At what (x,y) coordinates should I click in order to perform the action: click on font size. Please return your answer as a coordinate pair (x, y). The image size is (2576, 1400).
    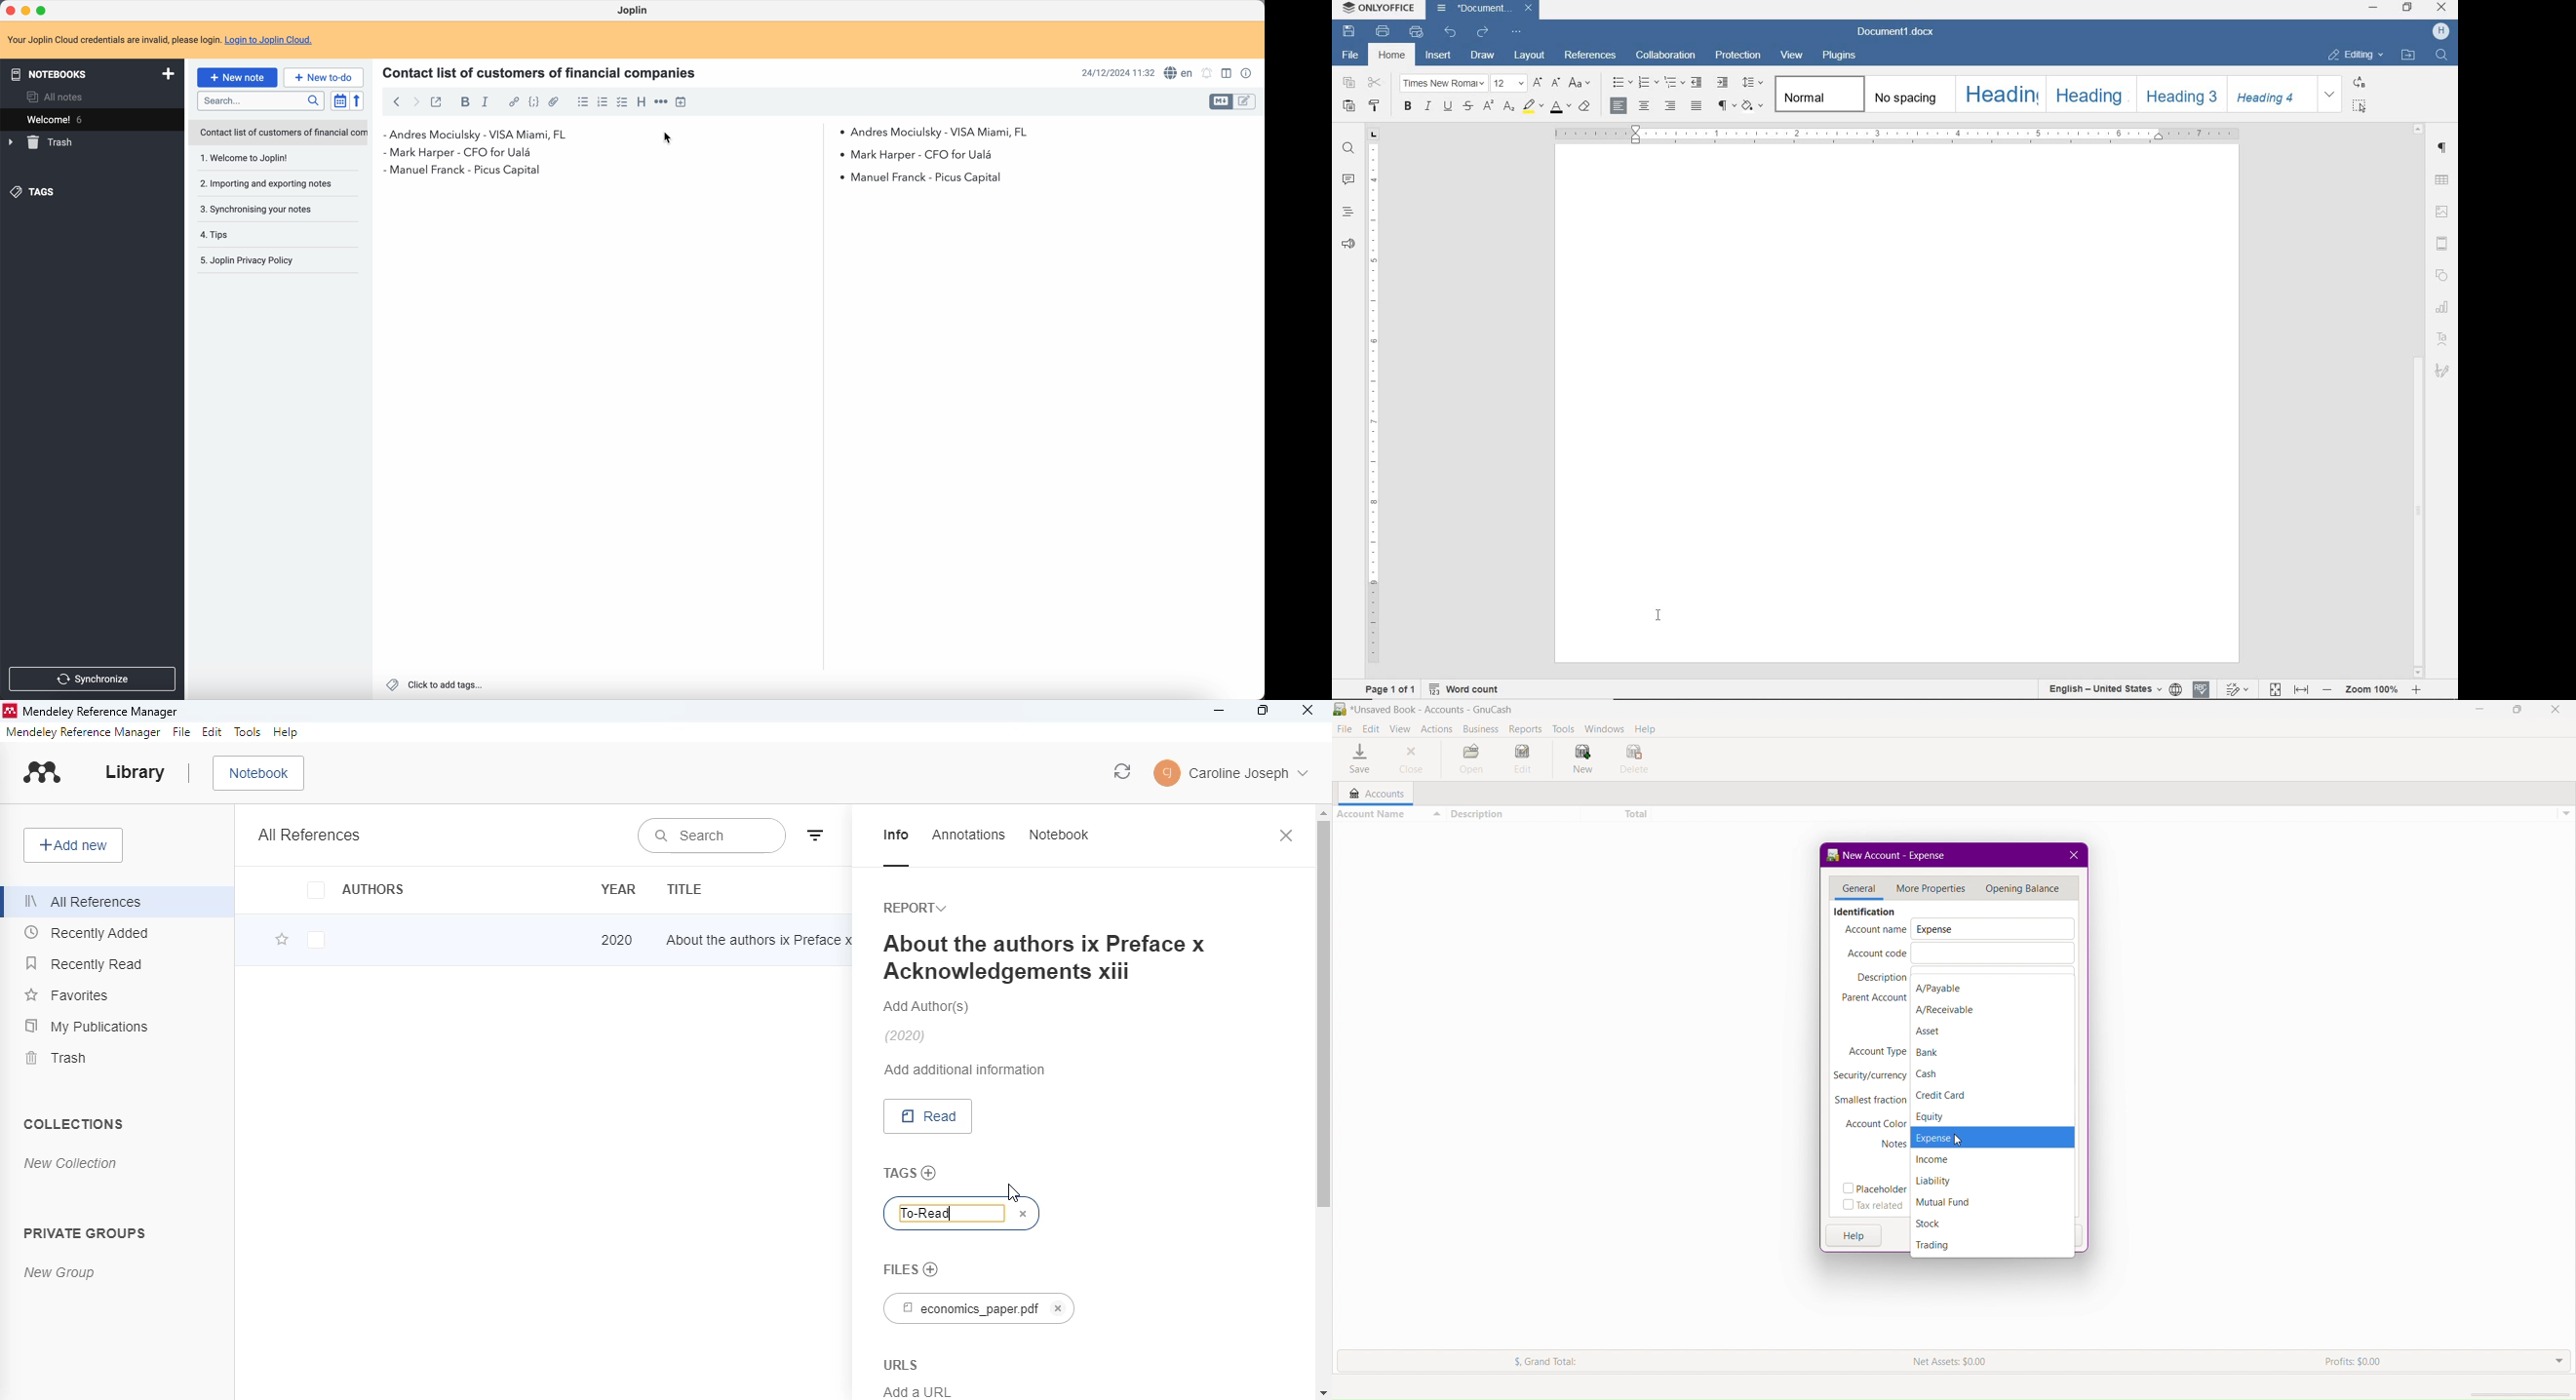
    Looking at the image, I should click on (1508, 84).